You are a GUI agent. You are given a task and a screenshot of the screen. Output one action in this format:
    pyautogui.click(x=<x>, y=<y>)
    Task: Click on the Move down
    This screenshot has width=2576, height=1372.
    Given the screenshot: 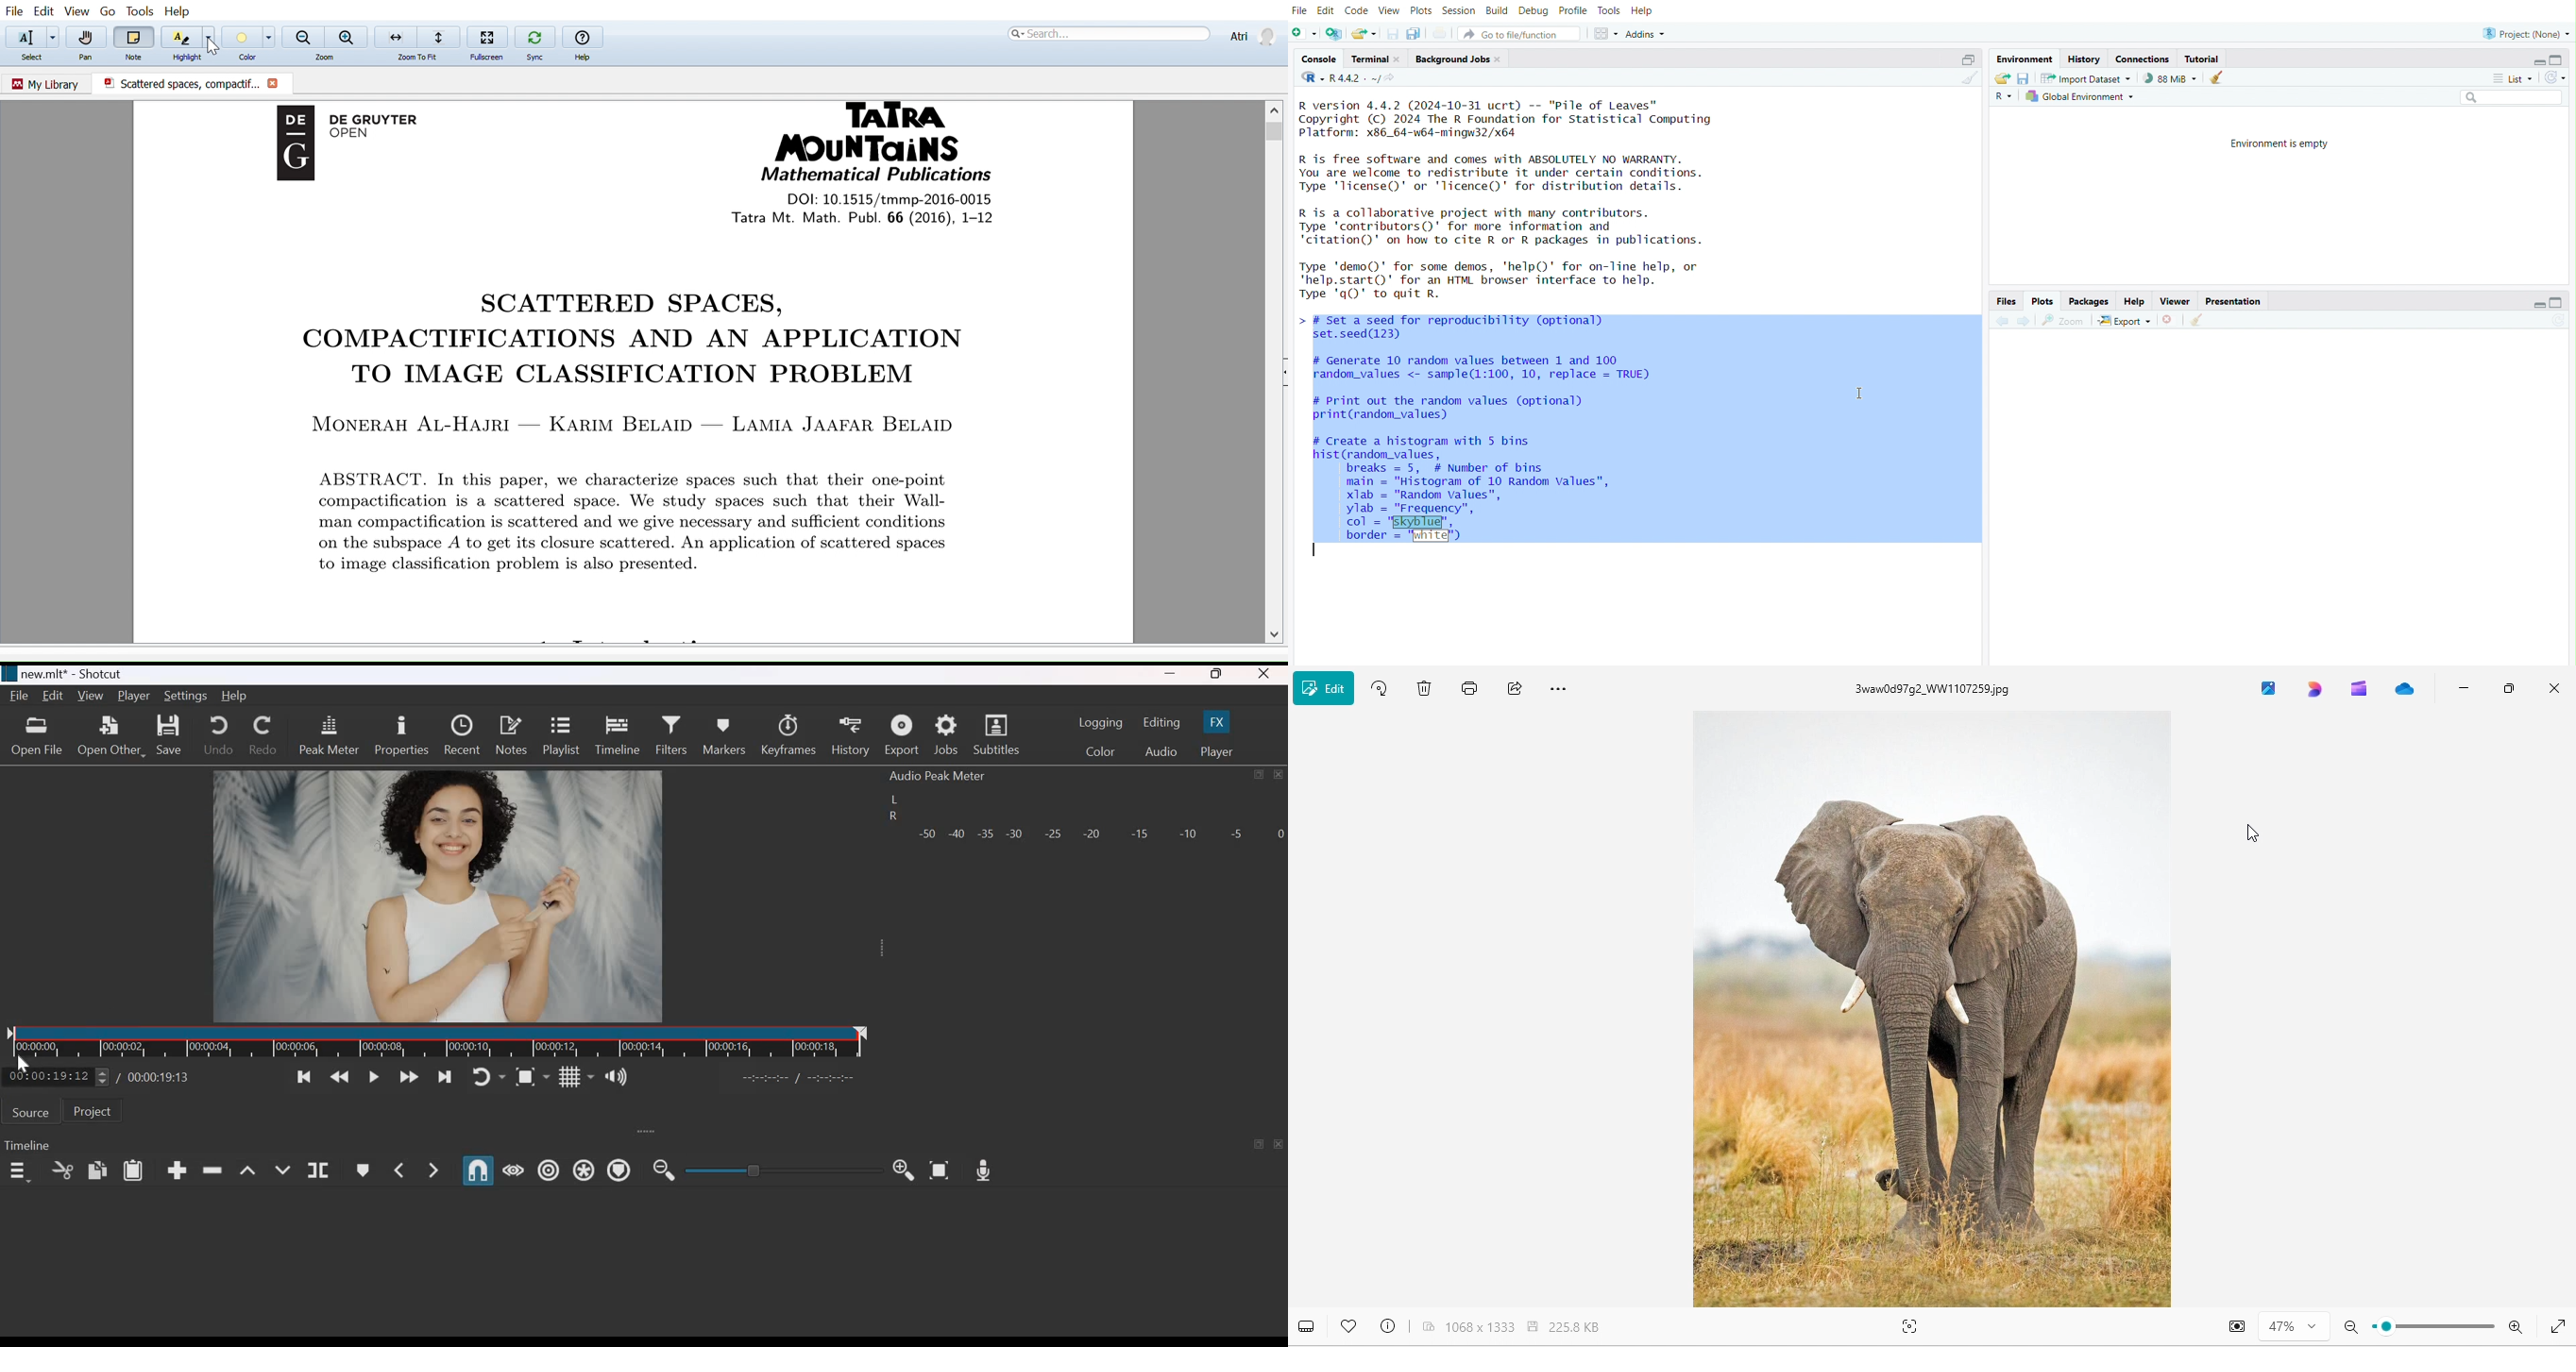 What is the action you would take?
    pyautogui.click(x=1276, y=634)
    